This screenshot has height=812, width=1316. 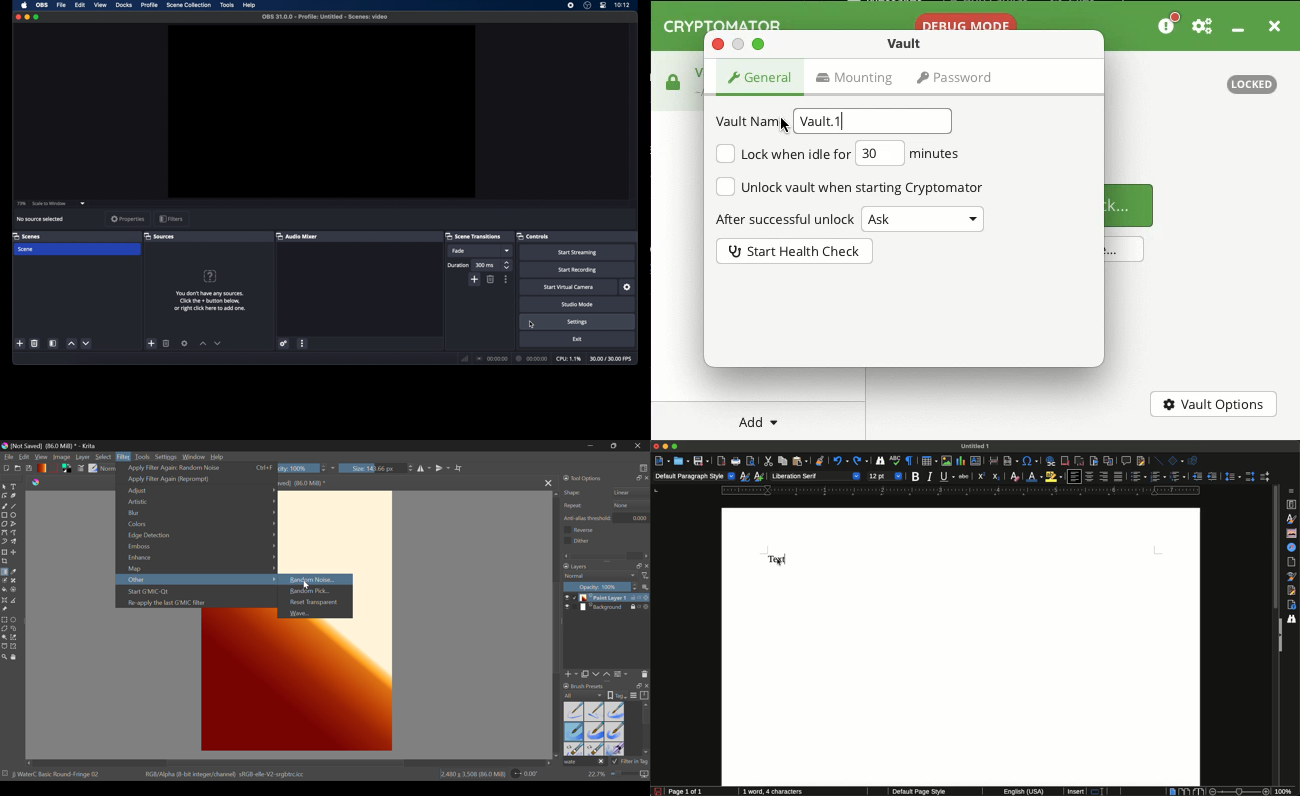 What do you see at coordinates (1211, 404) in the screenshot?
I see `Vault Options` at bounding box center [1211, 404].